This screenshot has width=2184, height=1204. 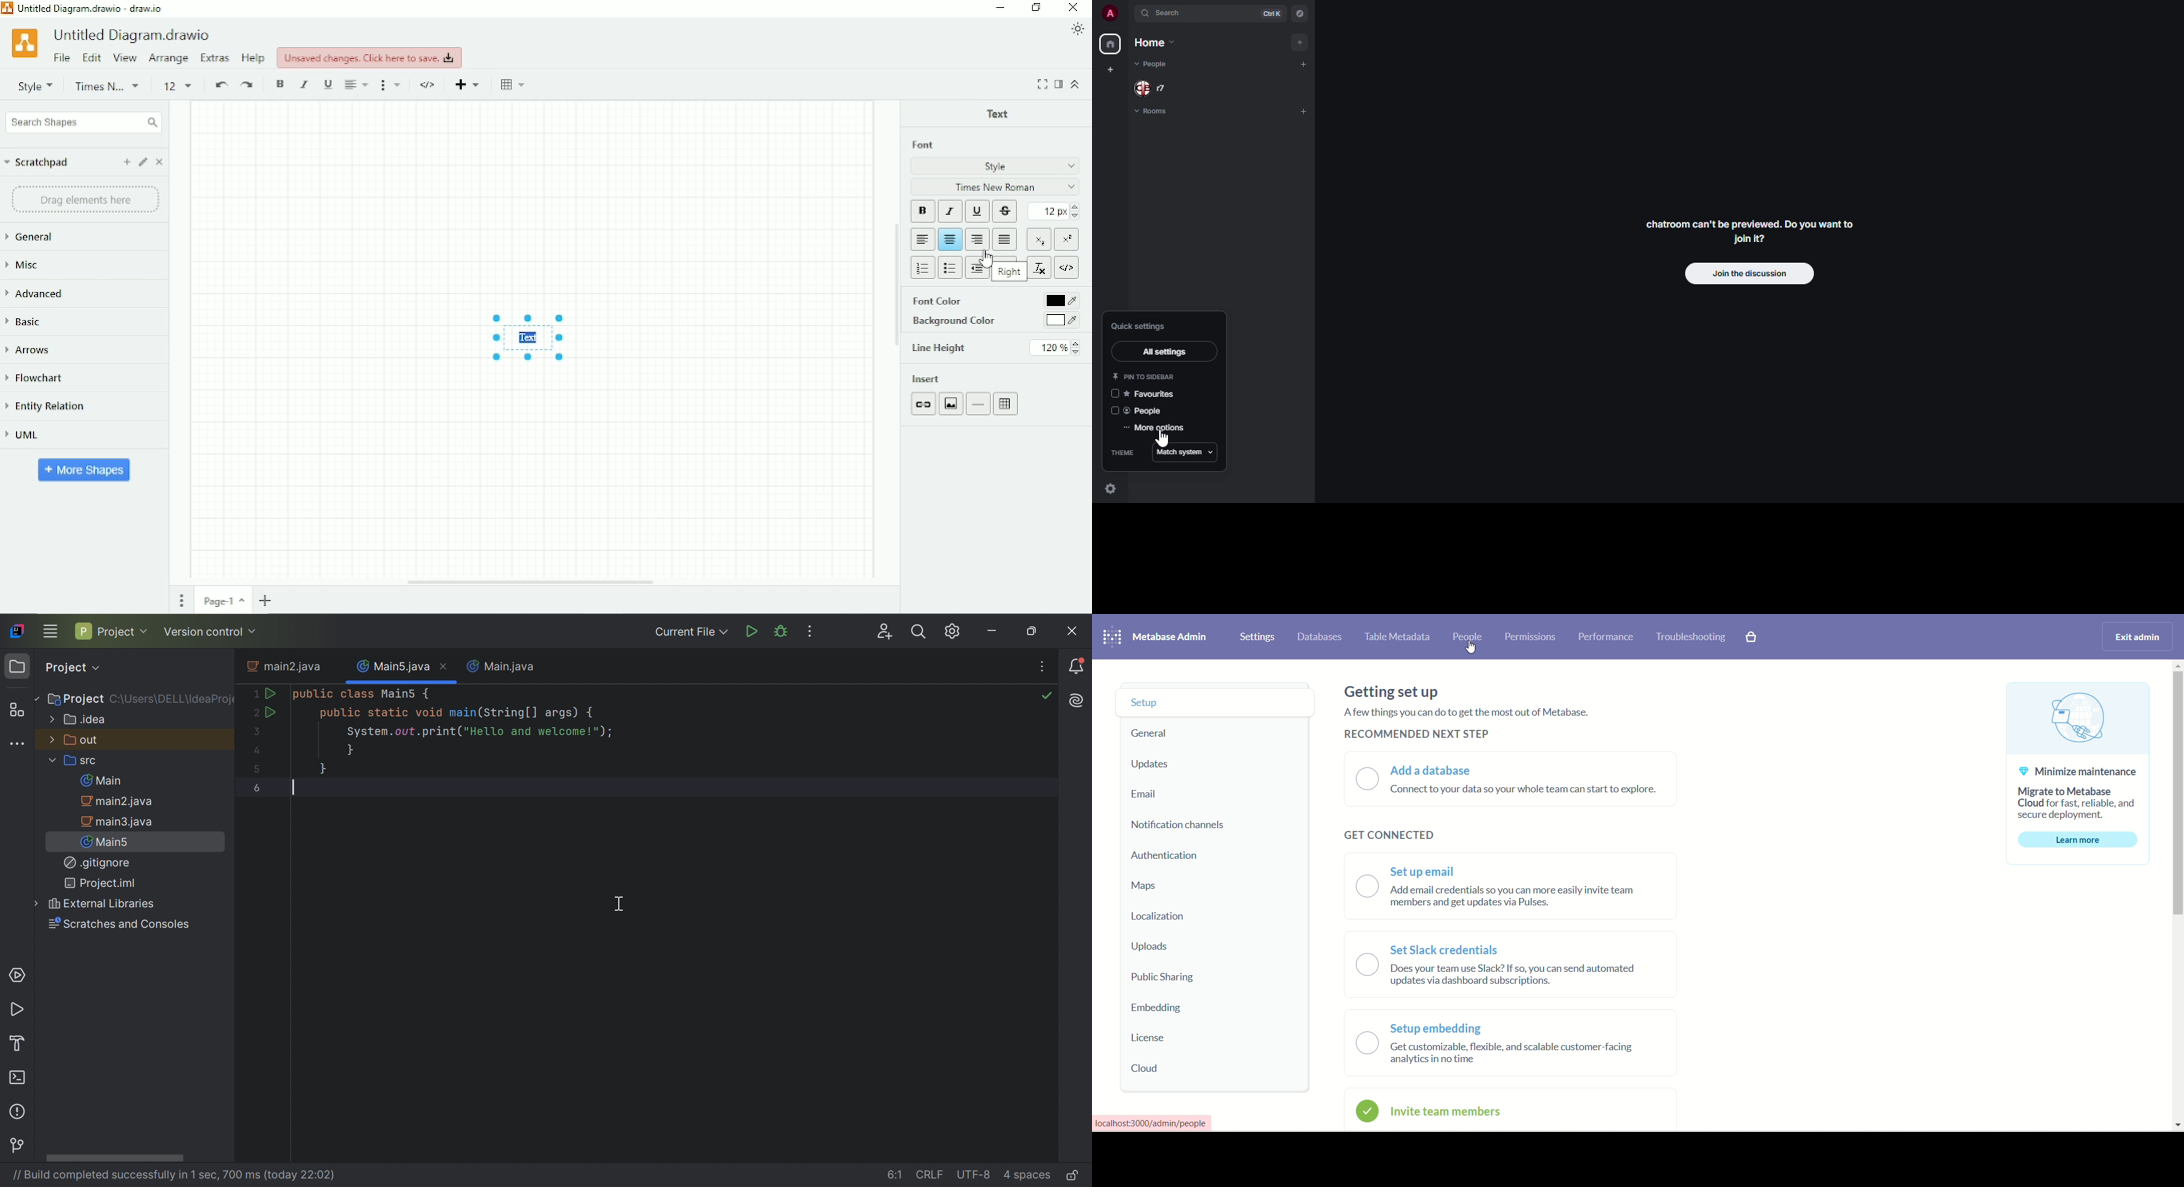 I want to click on Clear formatting, so click(x=1039, y=267).